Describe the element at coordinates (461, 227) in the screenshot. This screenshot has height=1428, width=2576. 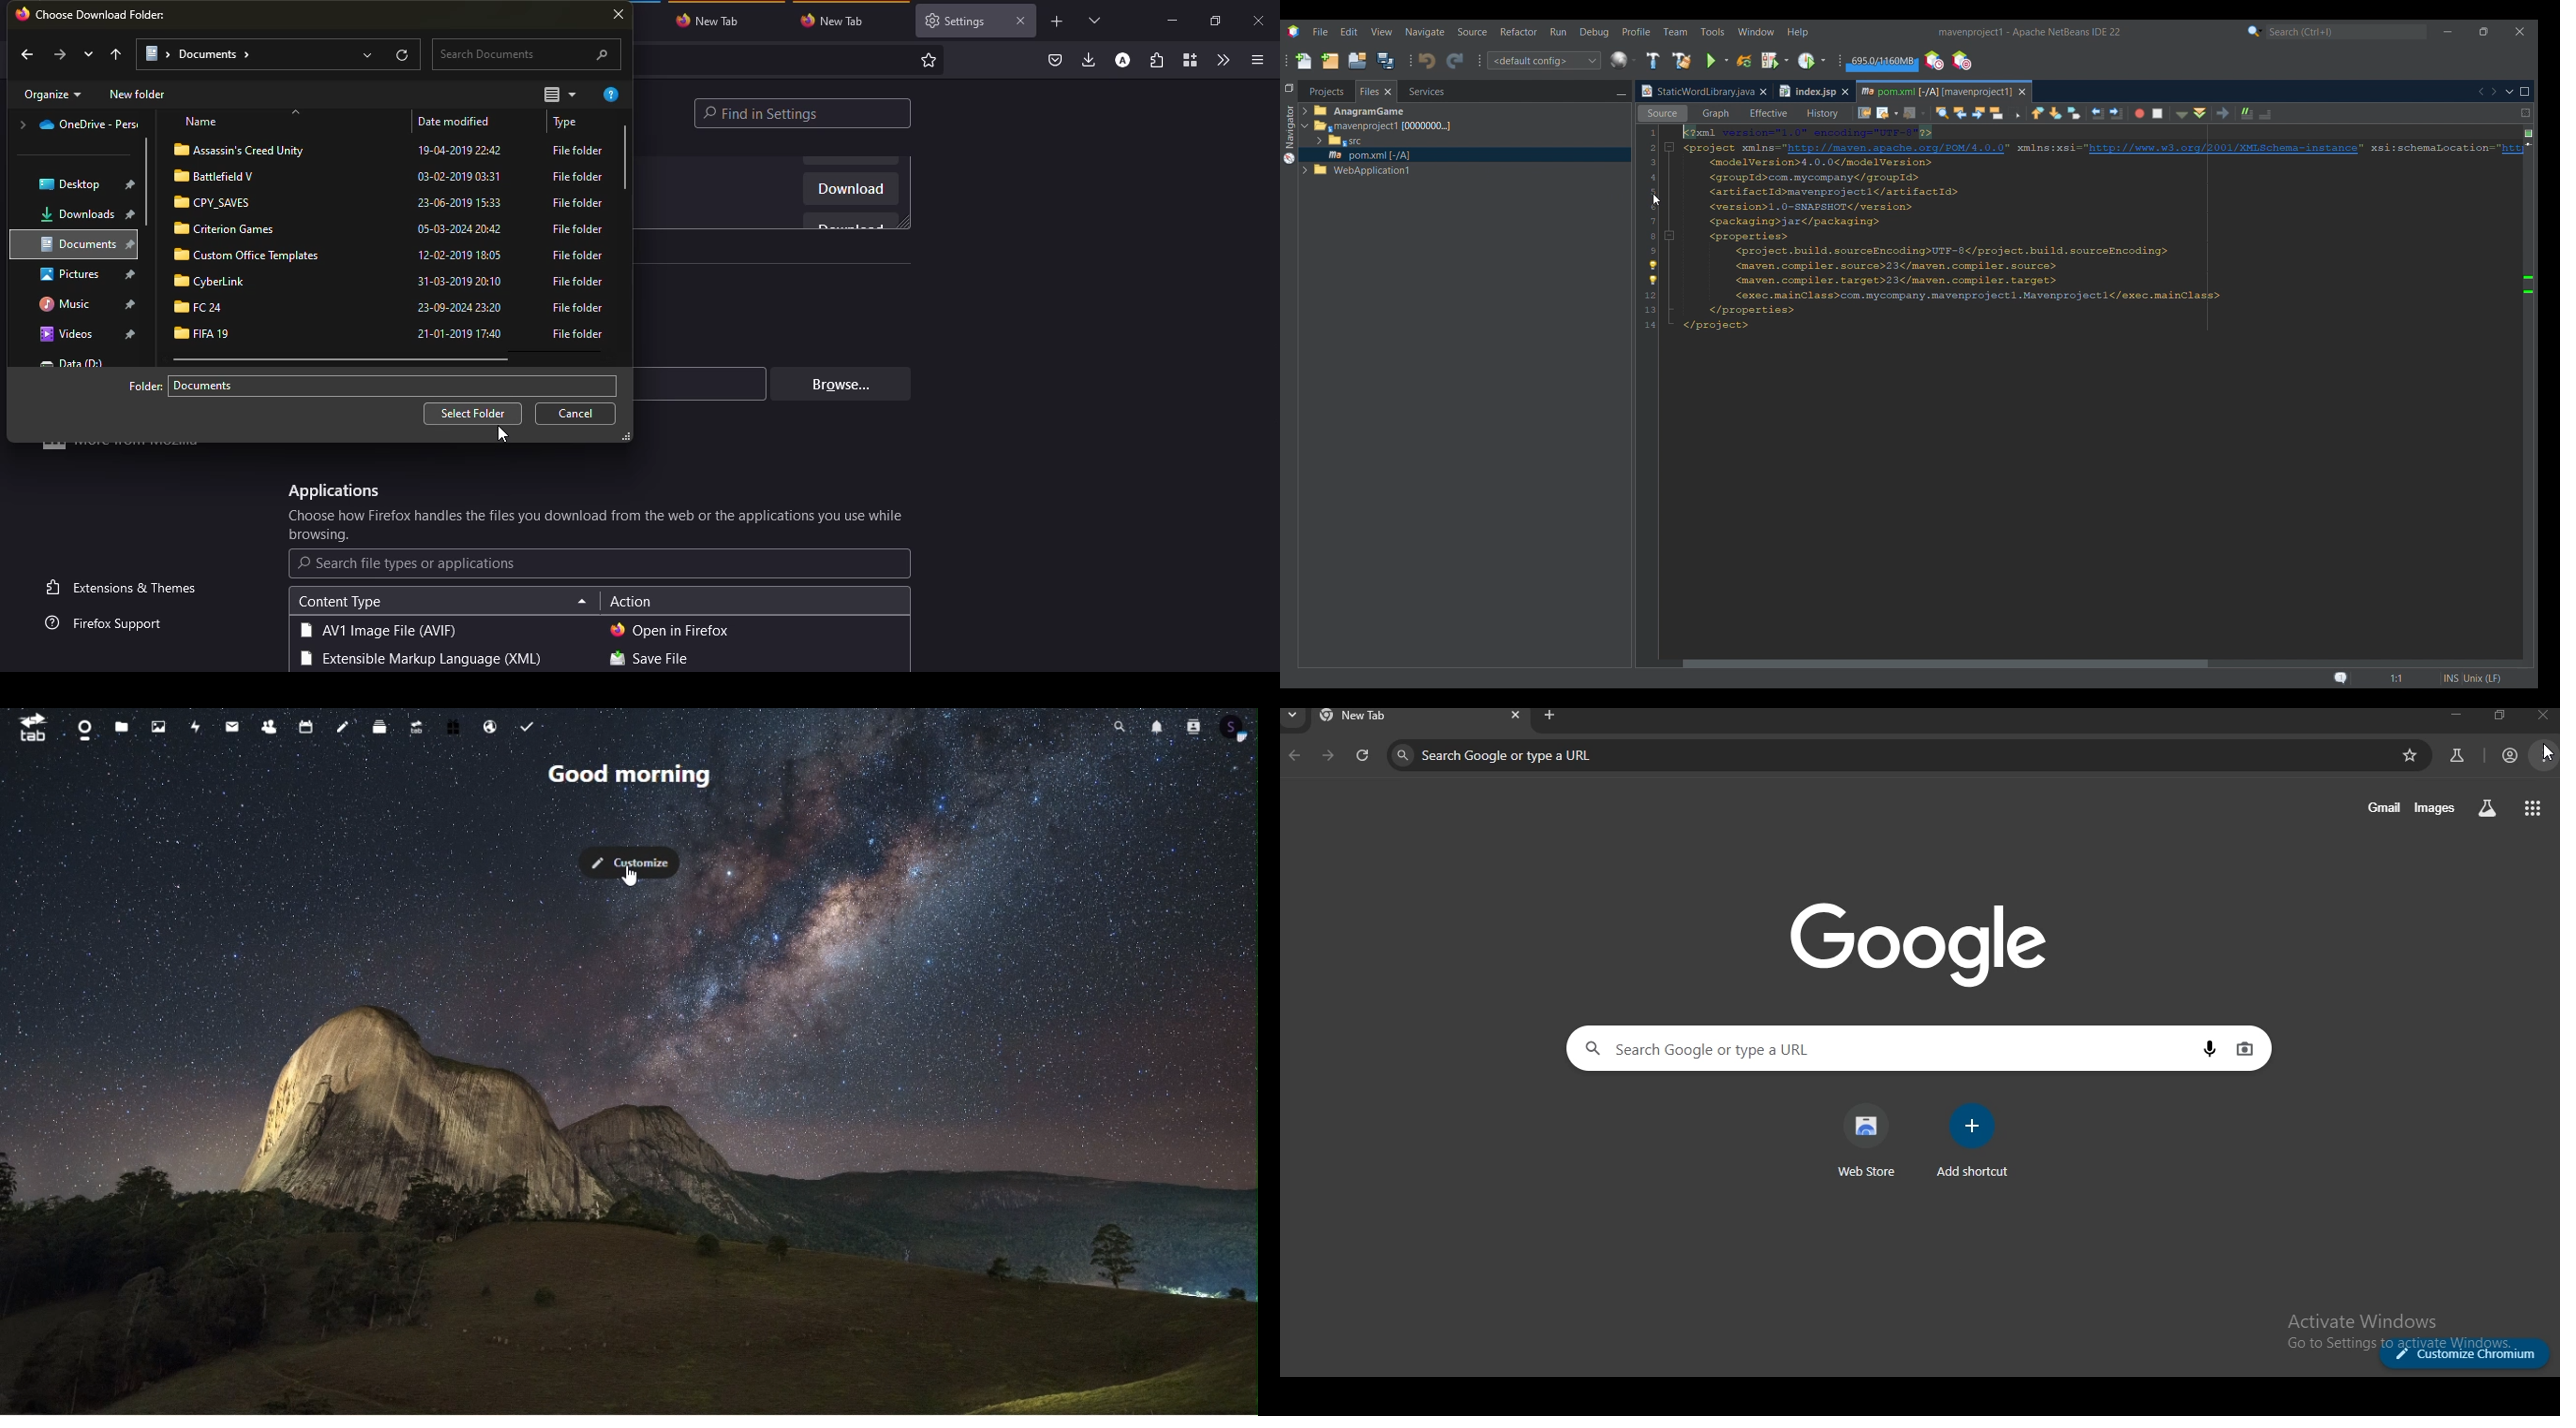
I see `date modified` at that location.